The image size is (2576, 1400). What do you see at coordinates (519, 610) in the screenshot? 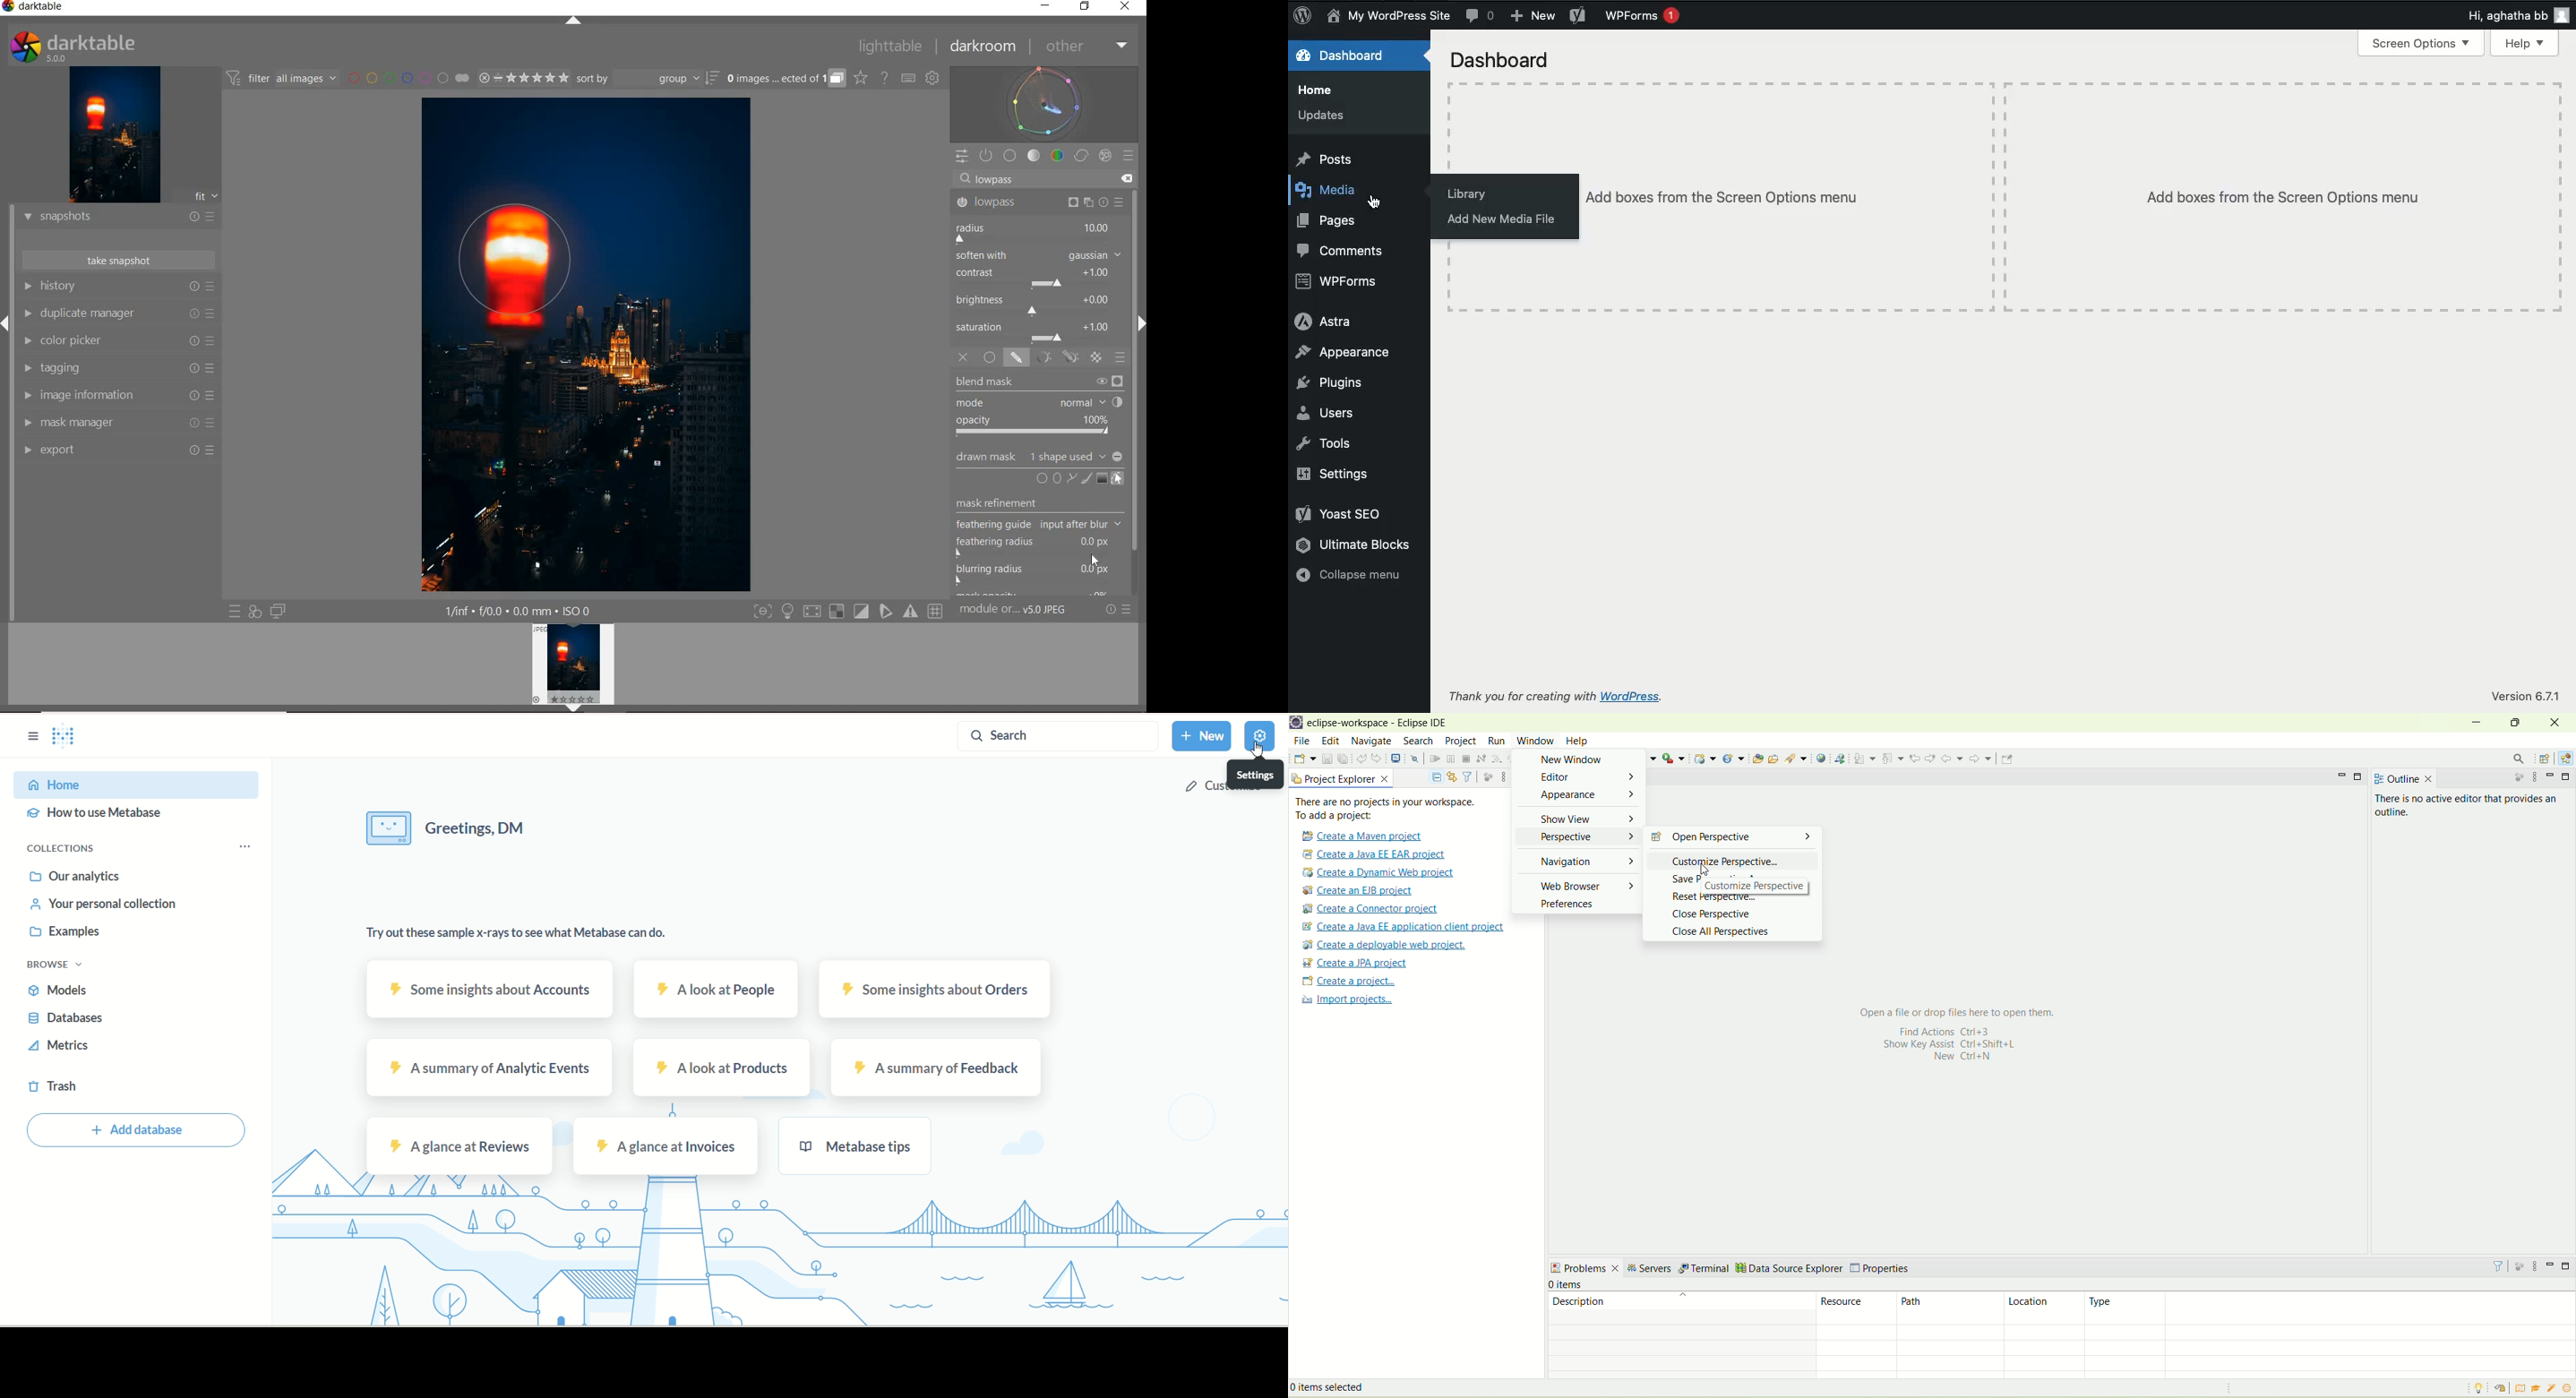
I see `DISPLAYED GUI INFO` at bounding box center [519, 610].